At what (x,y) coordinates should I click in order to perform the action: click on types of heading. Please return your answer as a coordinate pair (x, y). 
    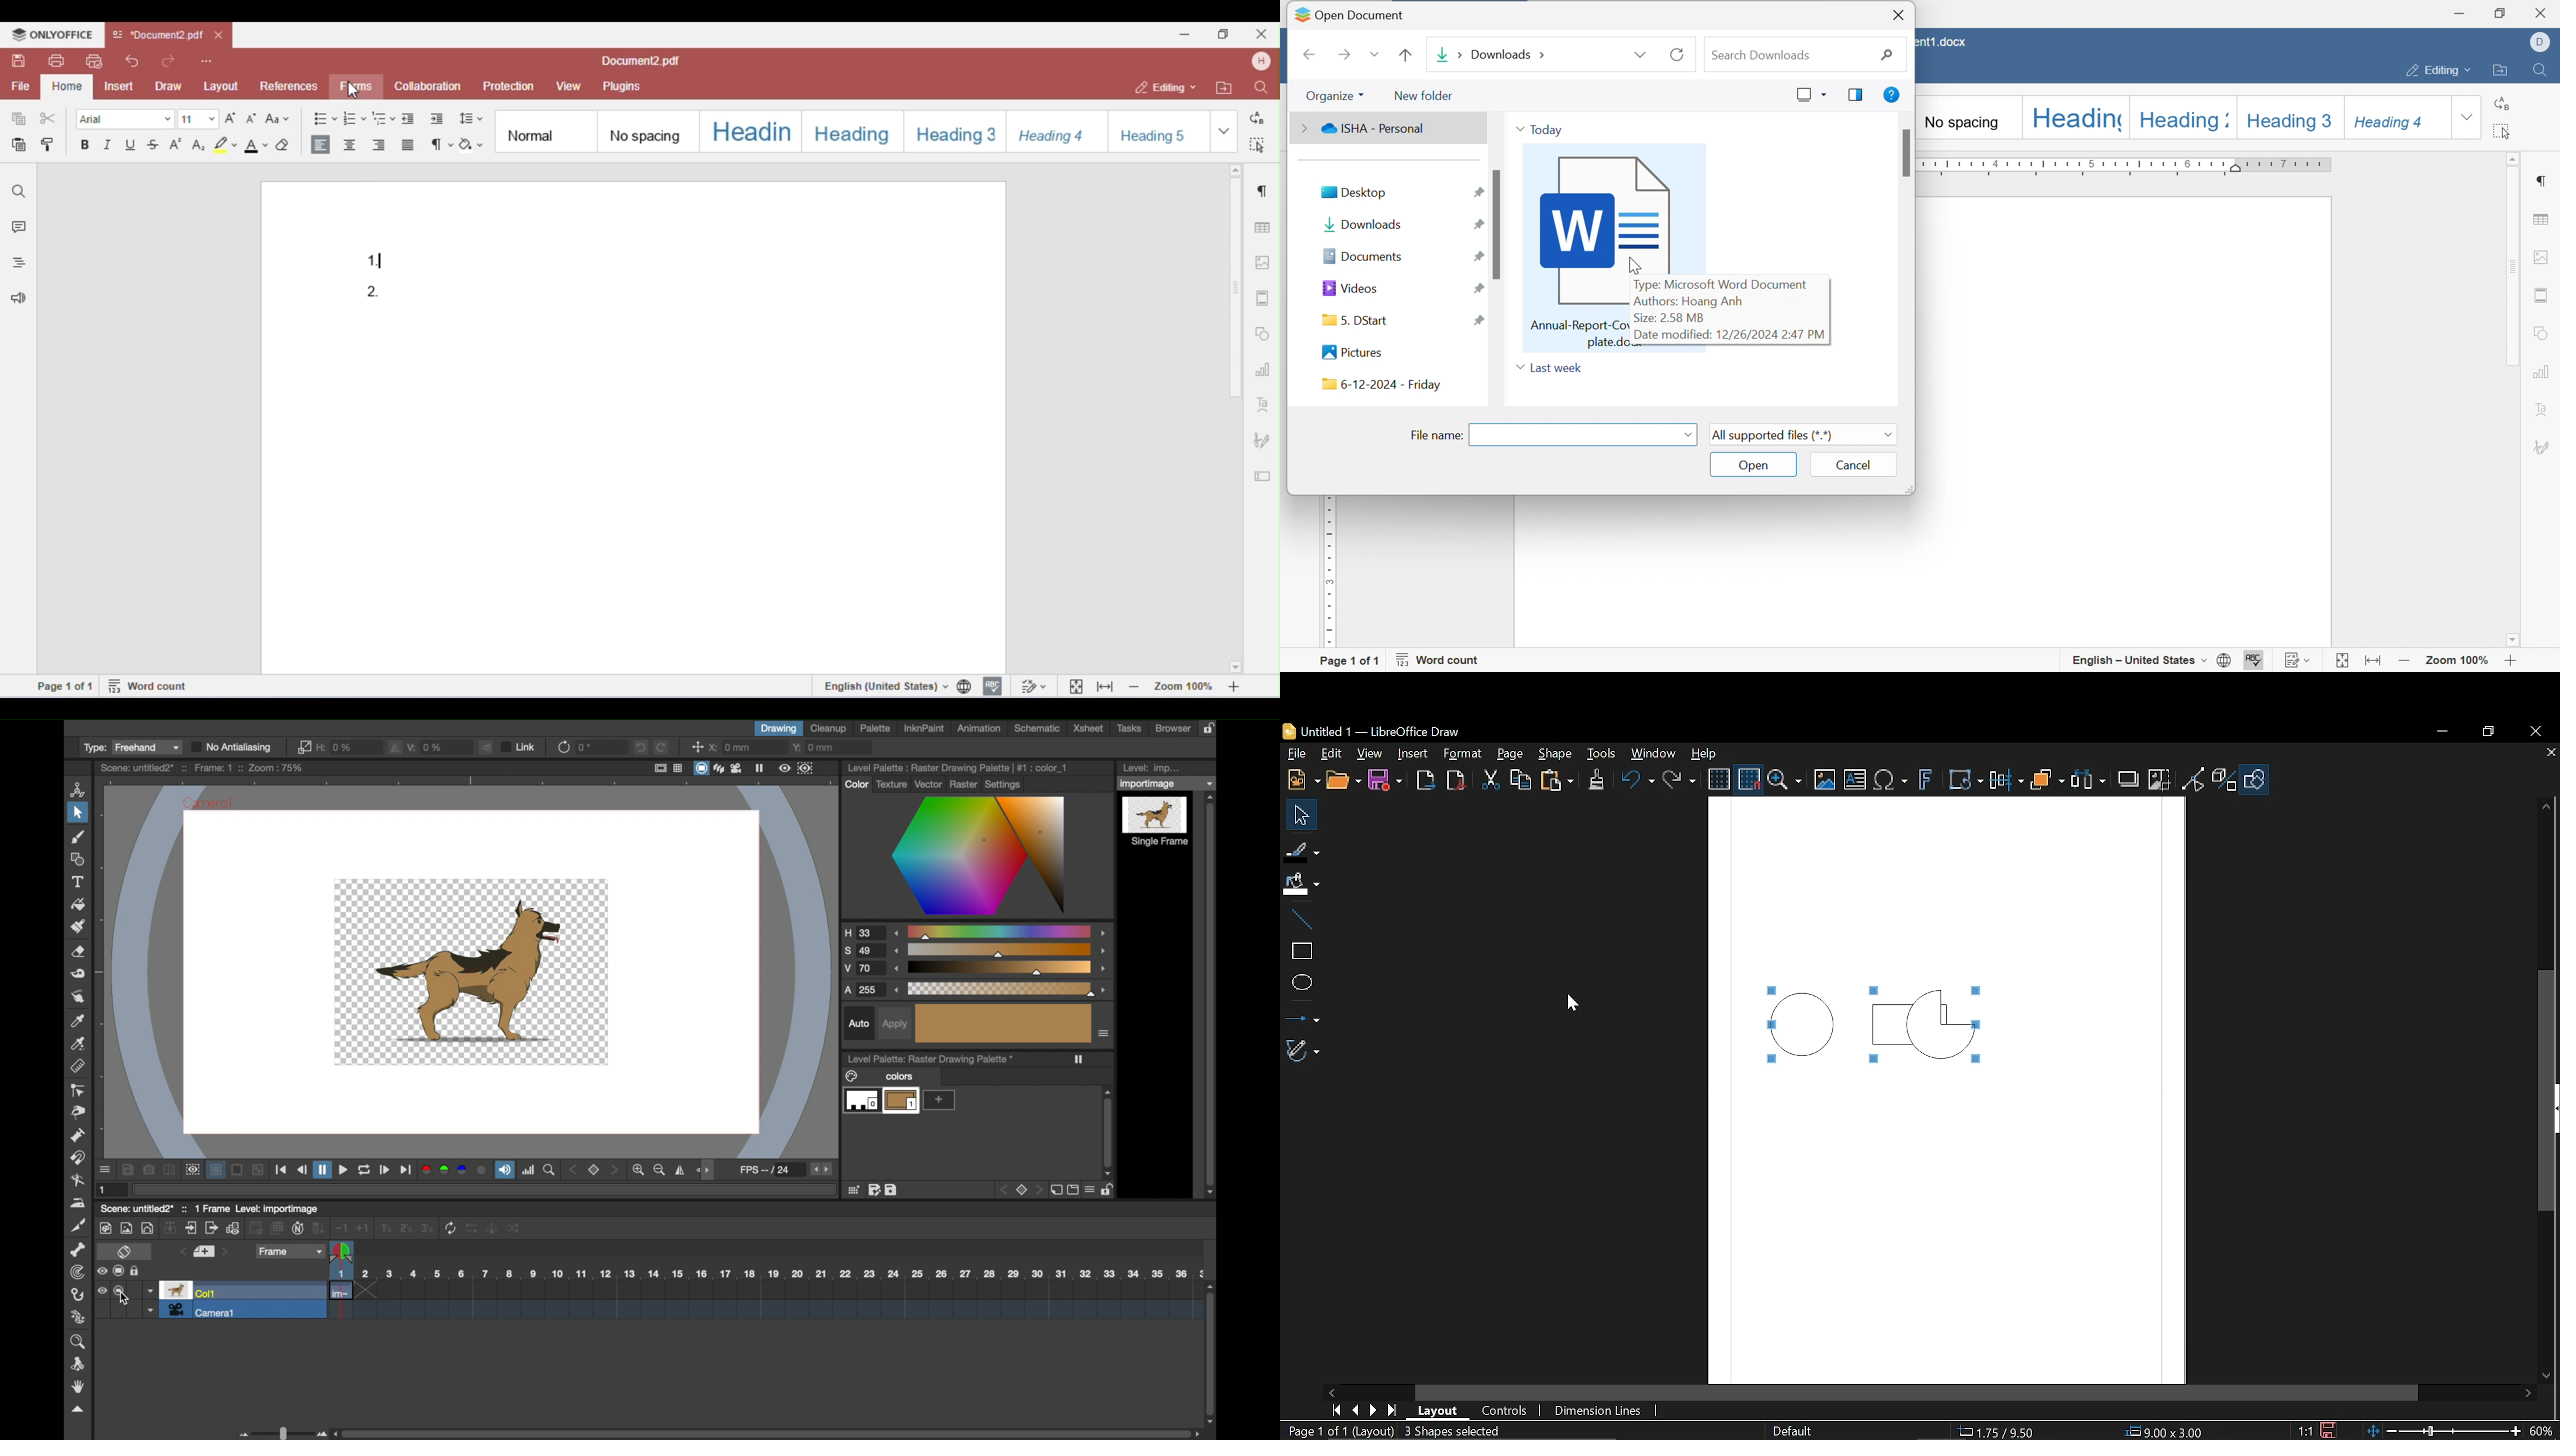
    Looking at the image, I should click on (2186, 115).